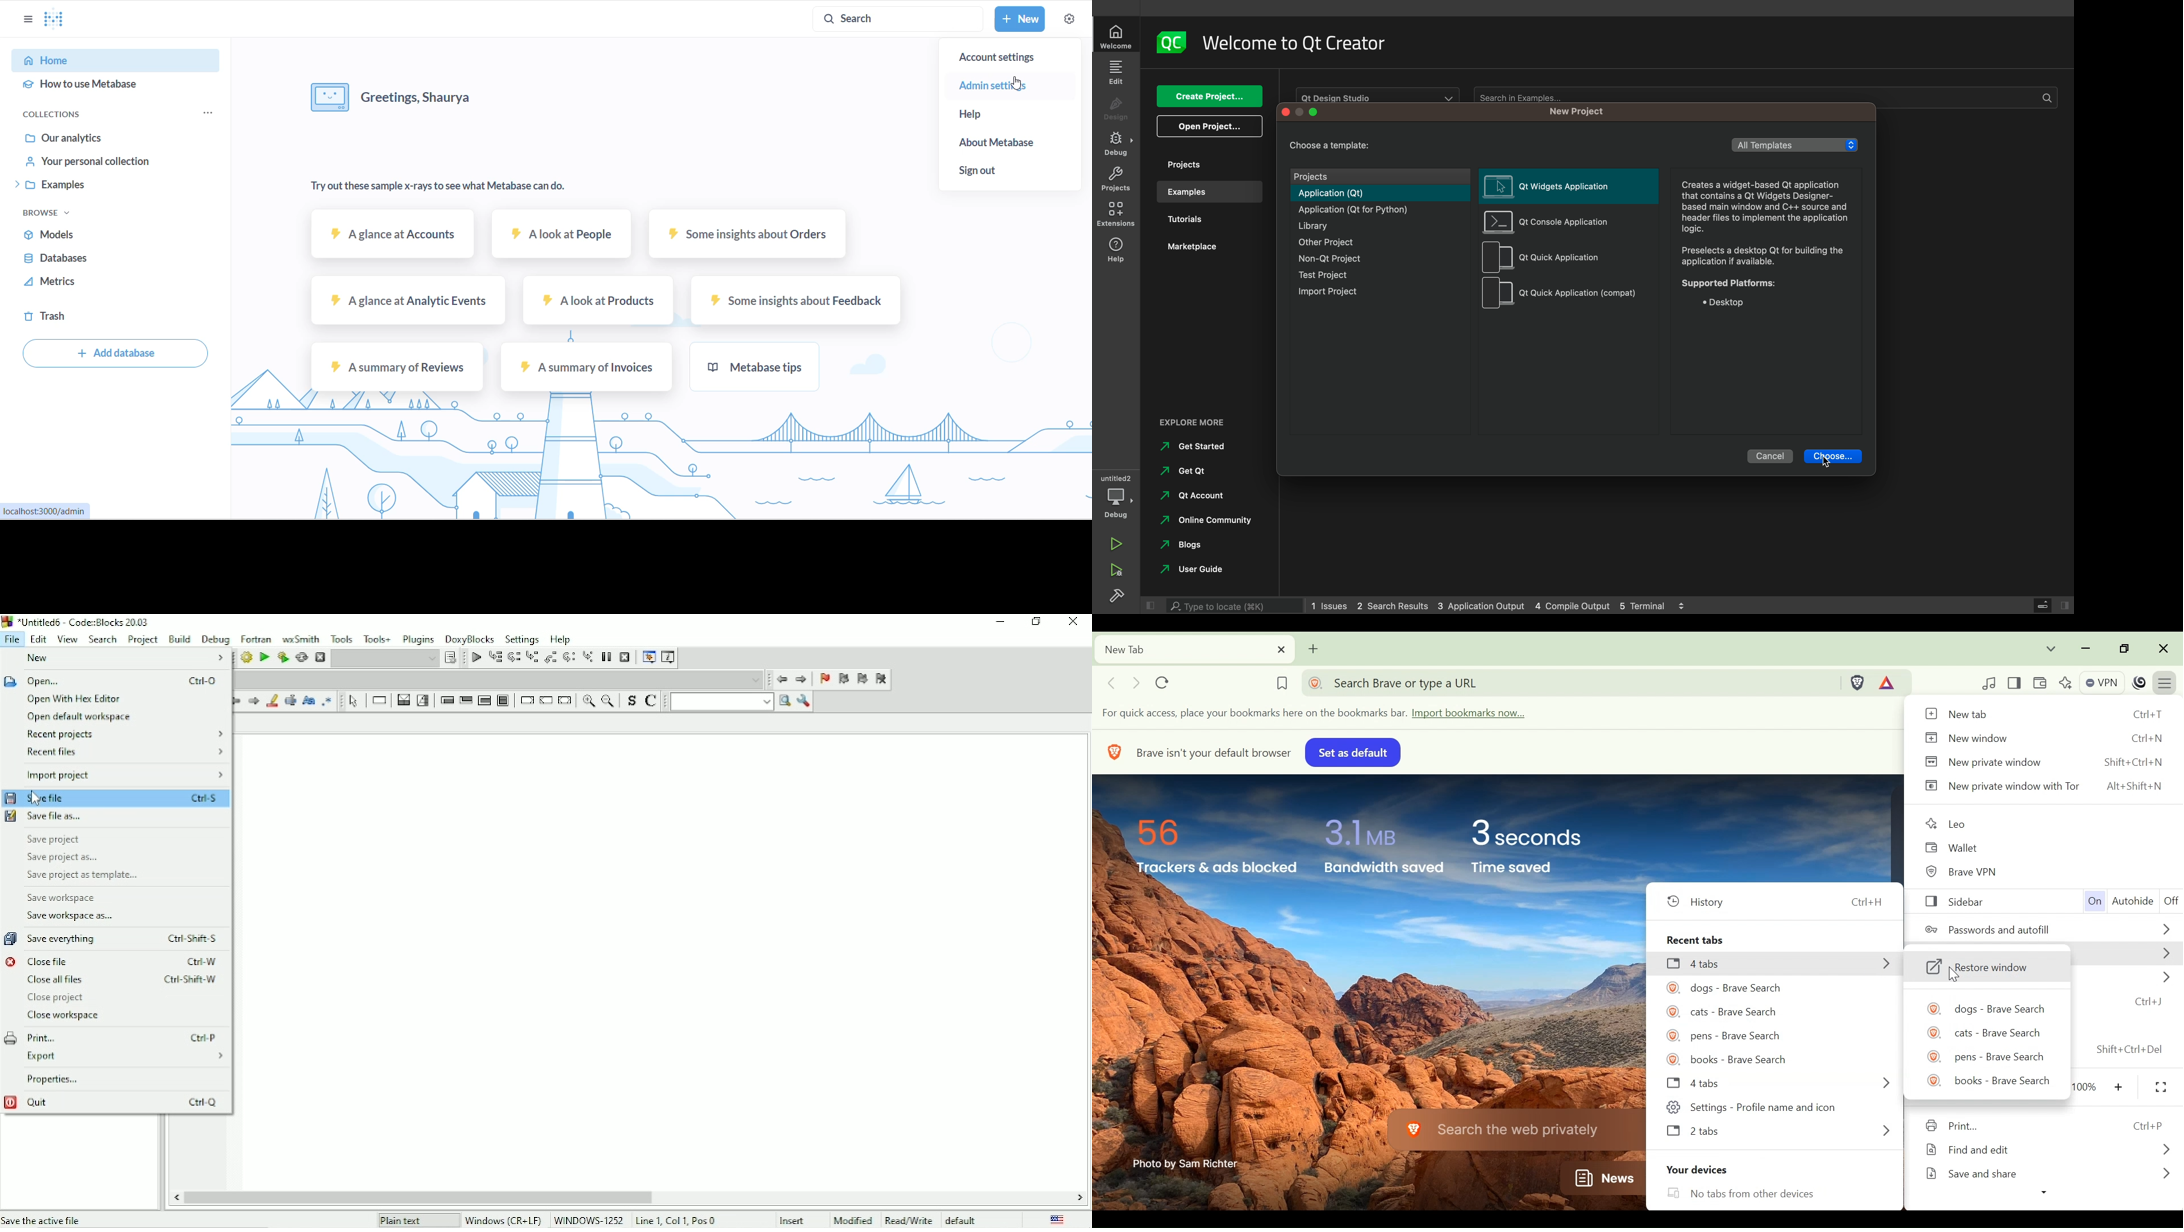  What do you see at coordinates (1172, 42) in the screenshot?
I see `logo` at bounding box center [1172, 42].